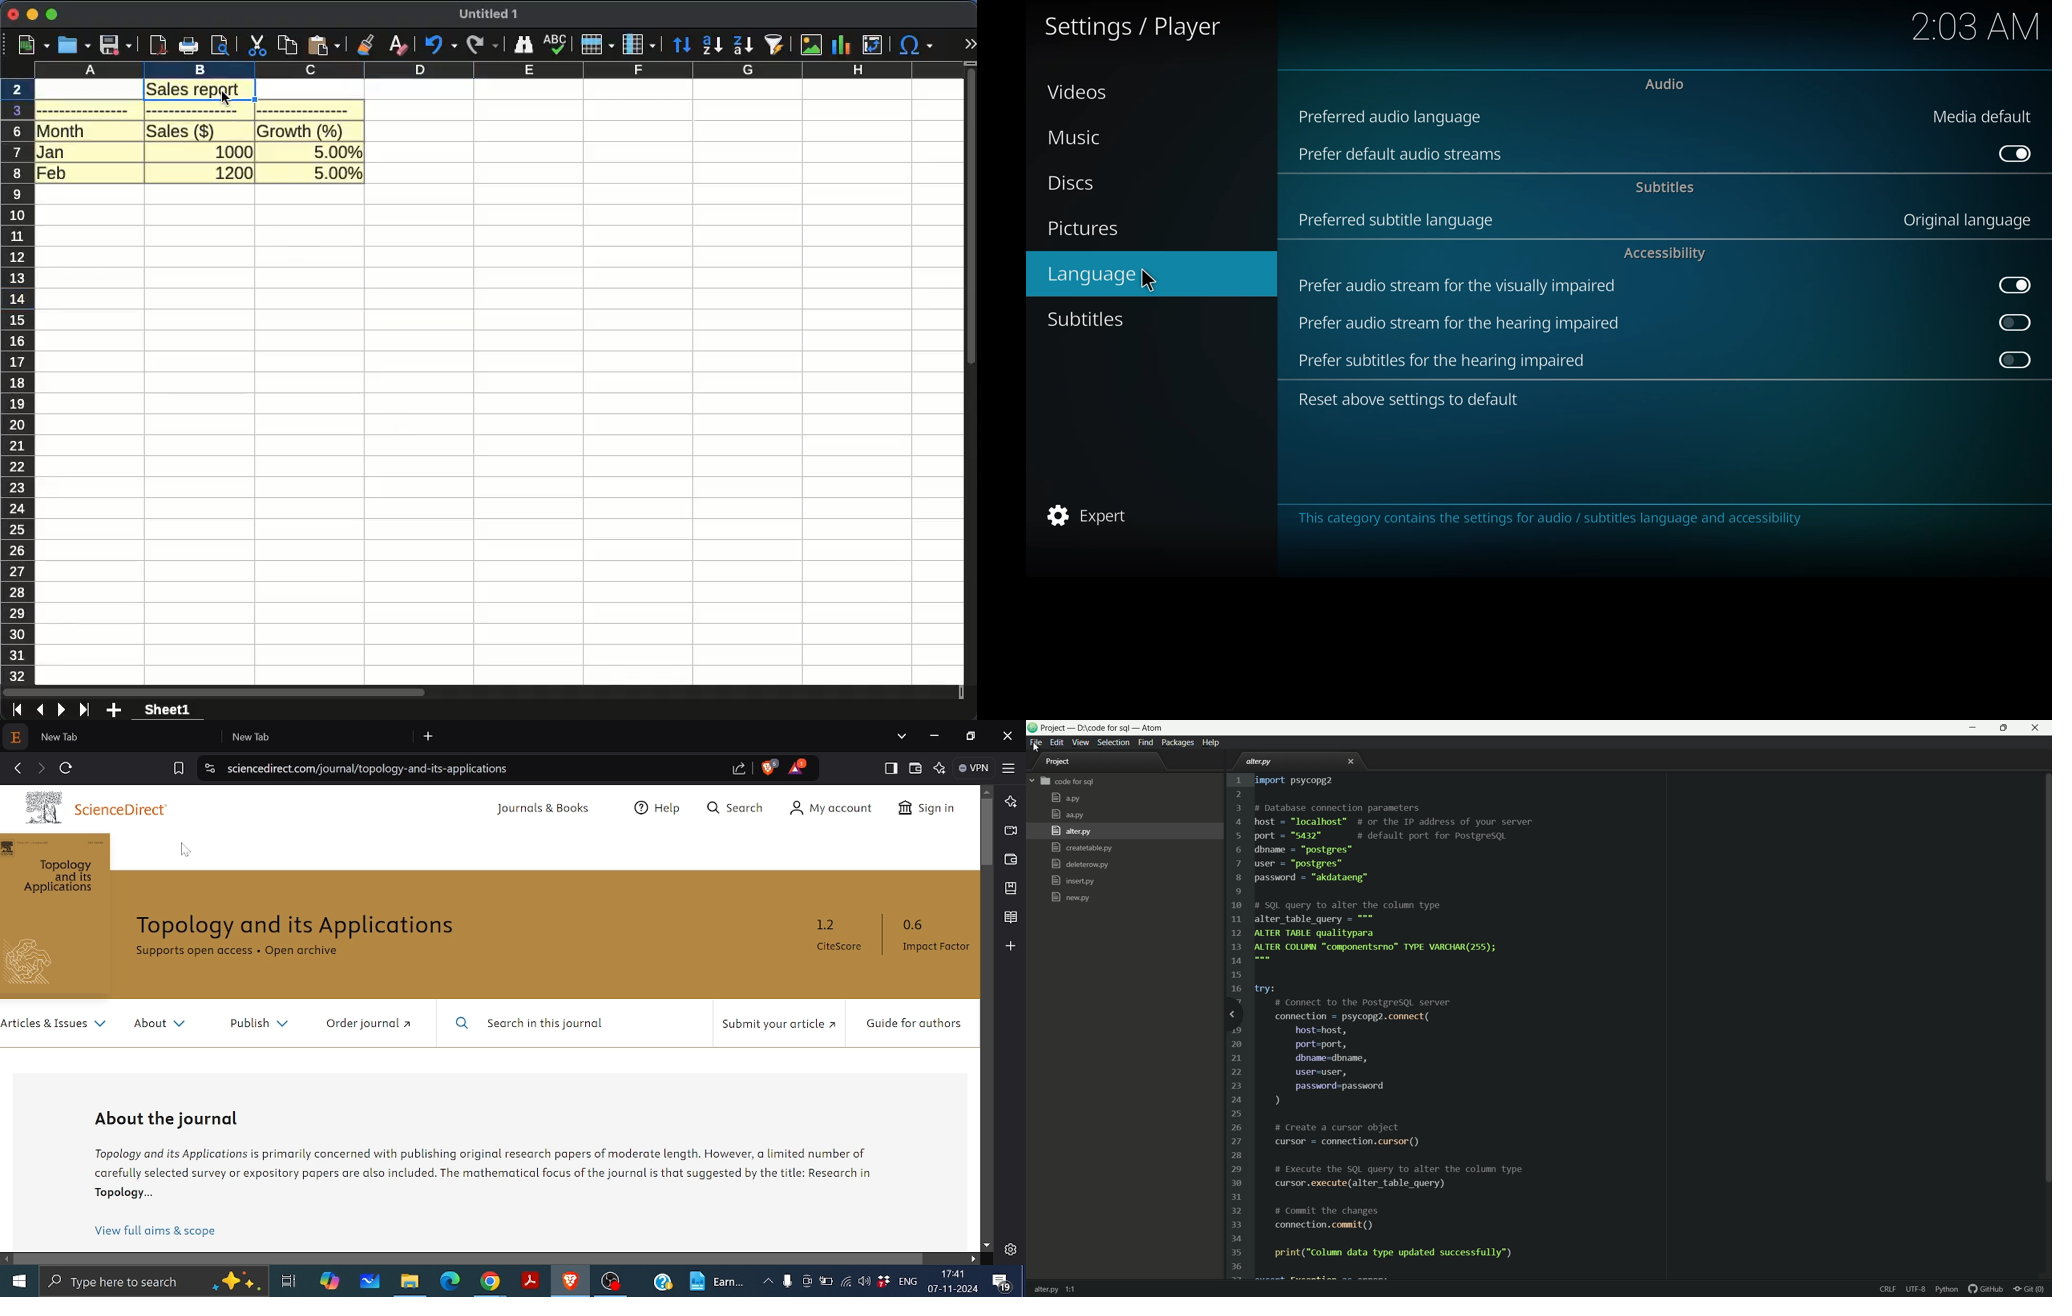 The width and height of the screenshot is (2072, 1316). What do you see at coordinates (168, 710) in the screenshot?
I see `sheet 1` at bounding box center [168, 710].